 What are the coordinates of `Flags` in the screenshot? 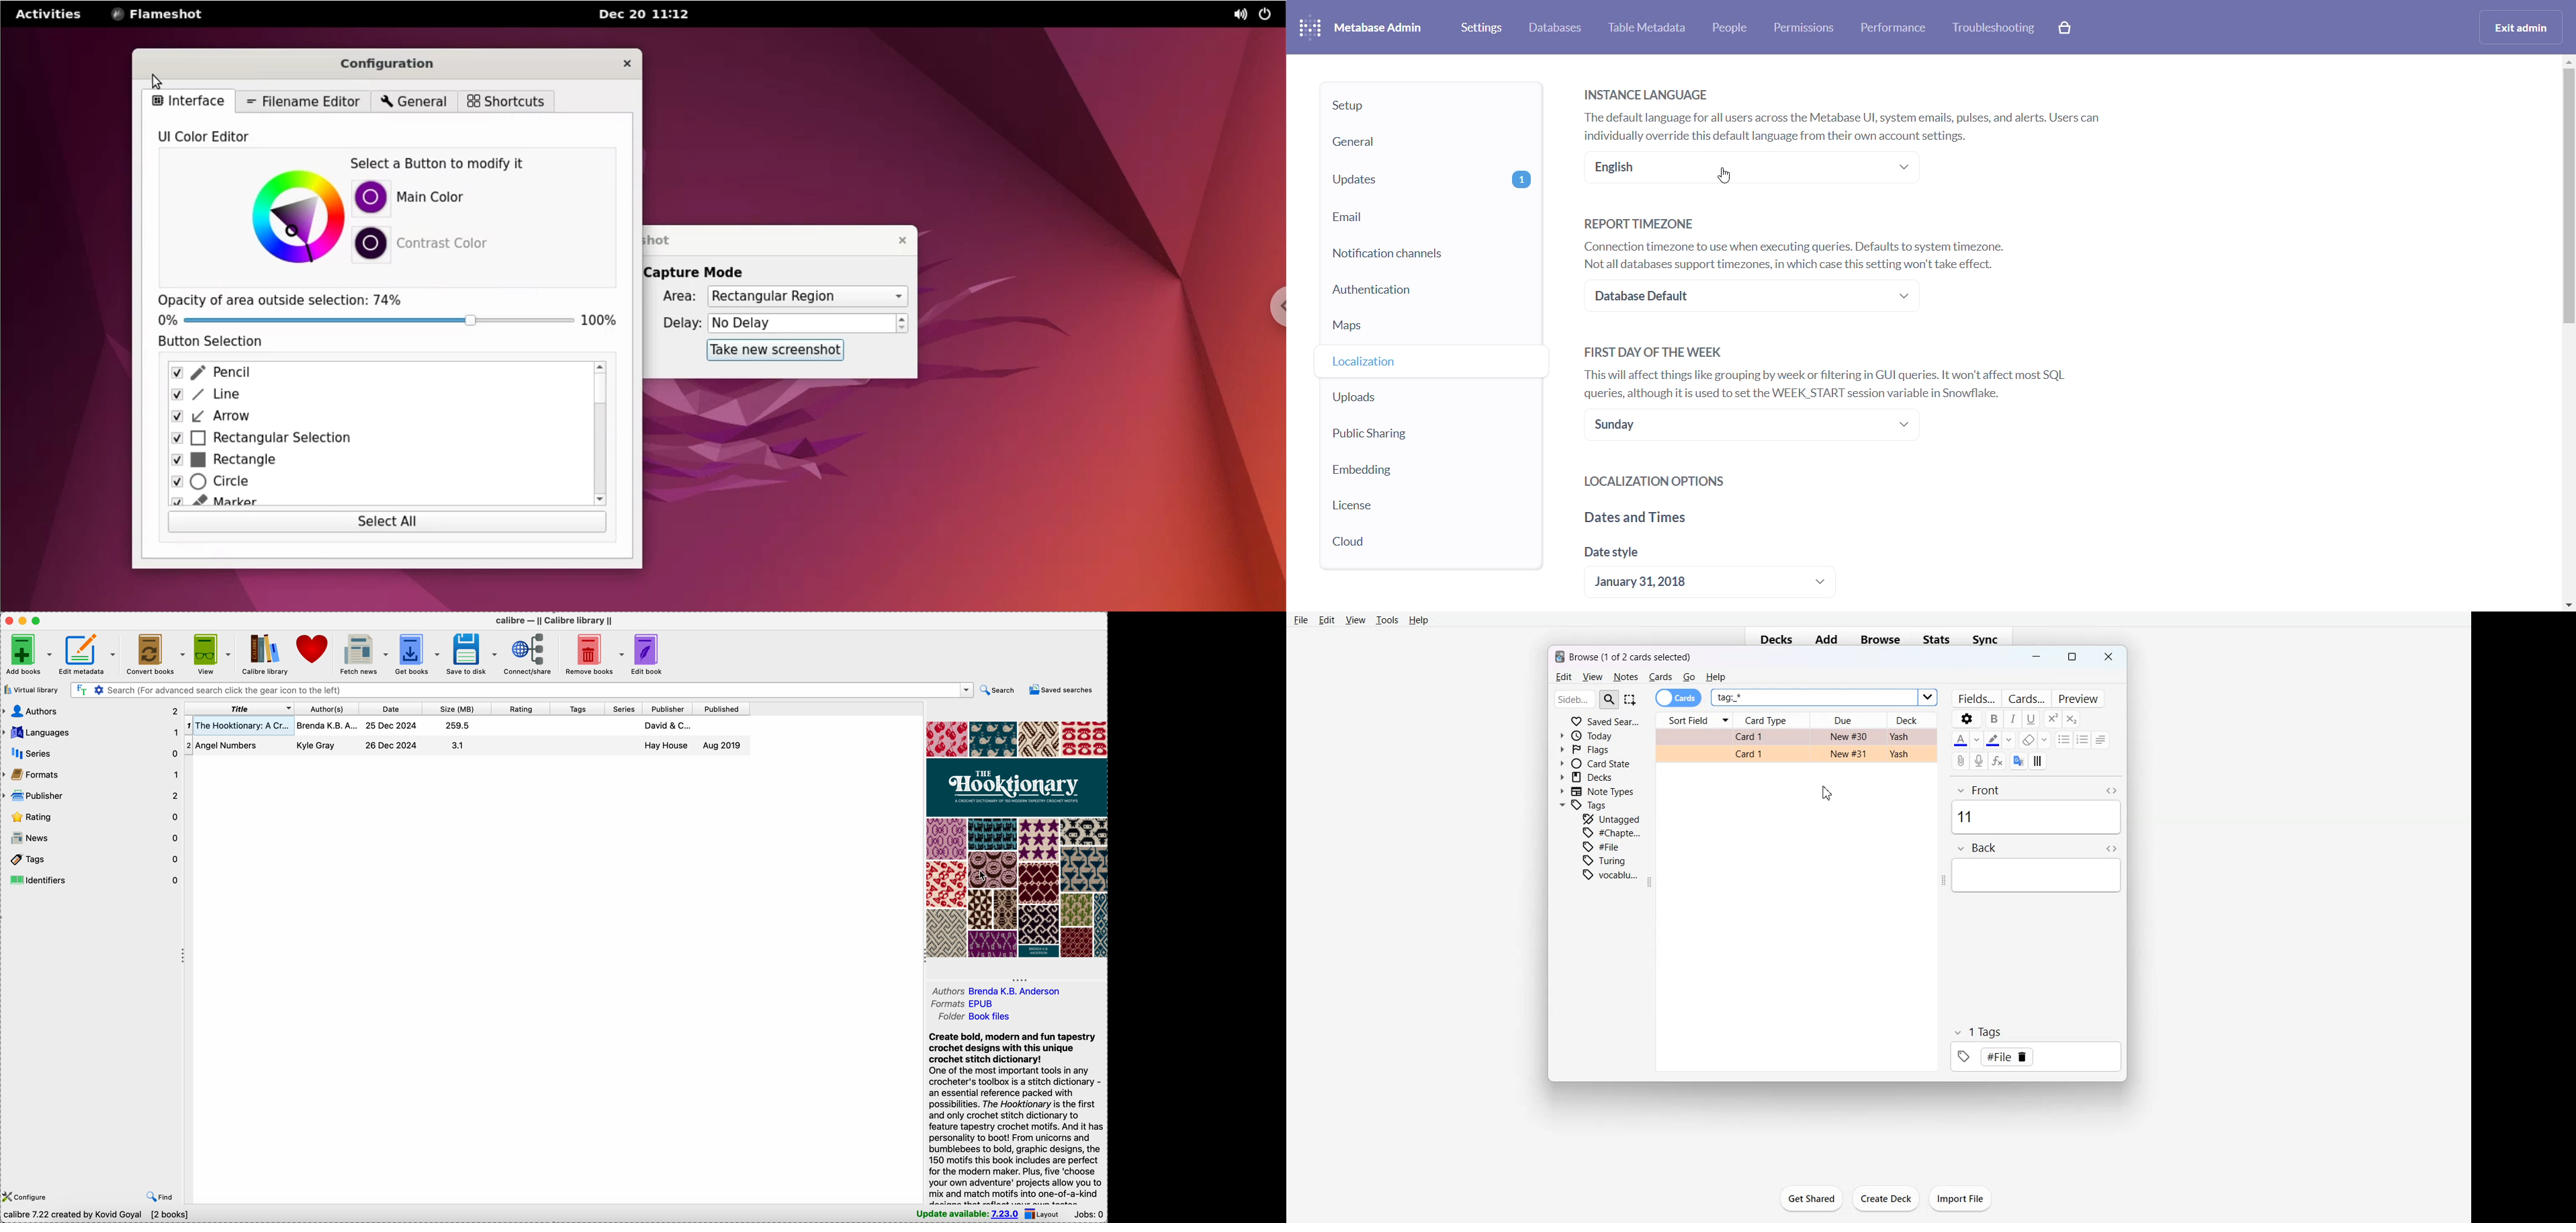 It's located at (1585, 749).